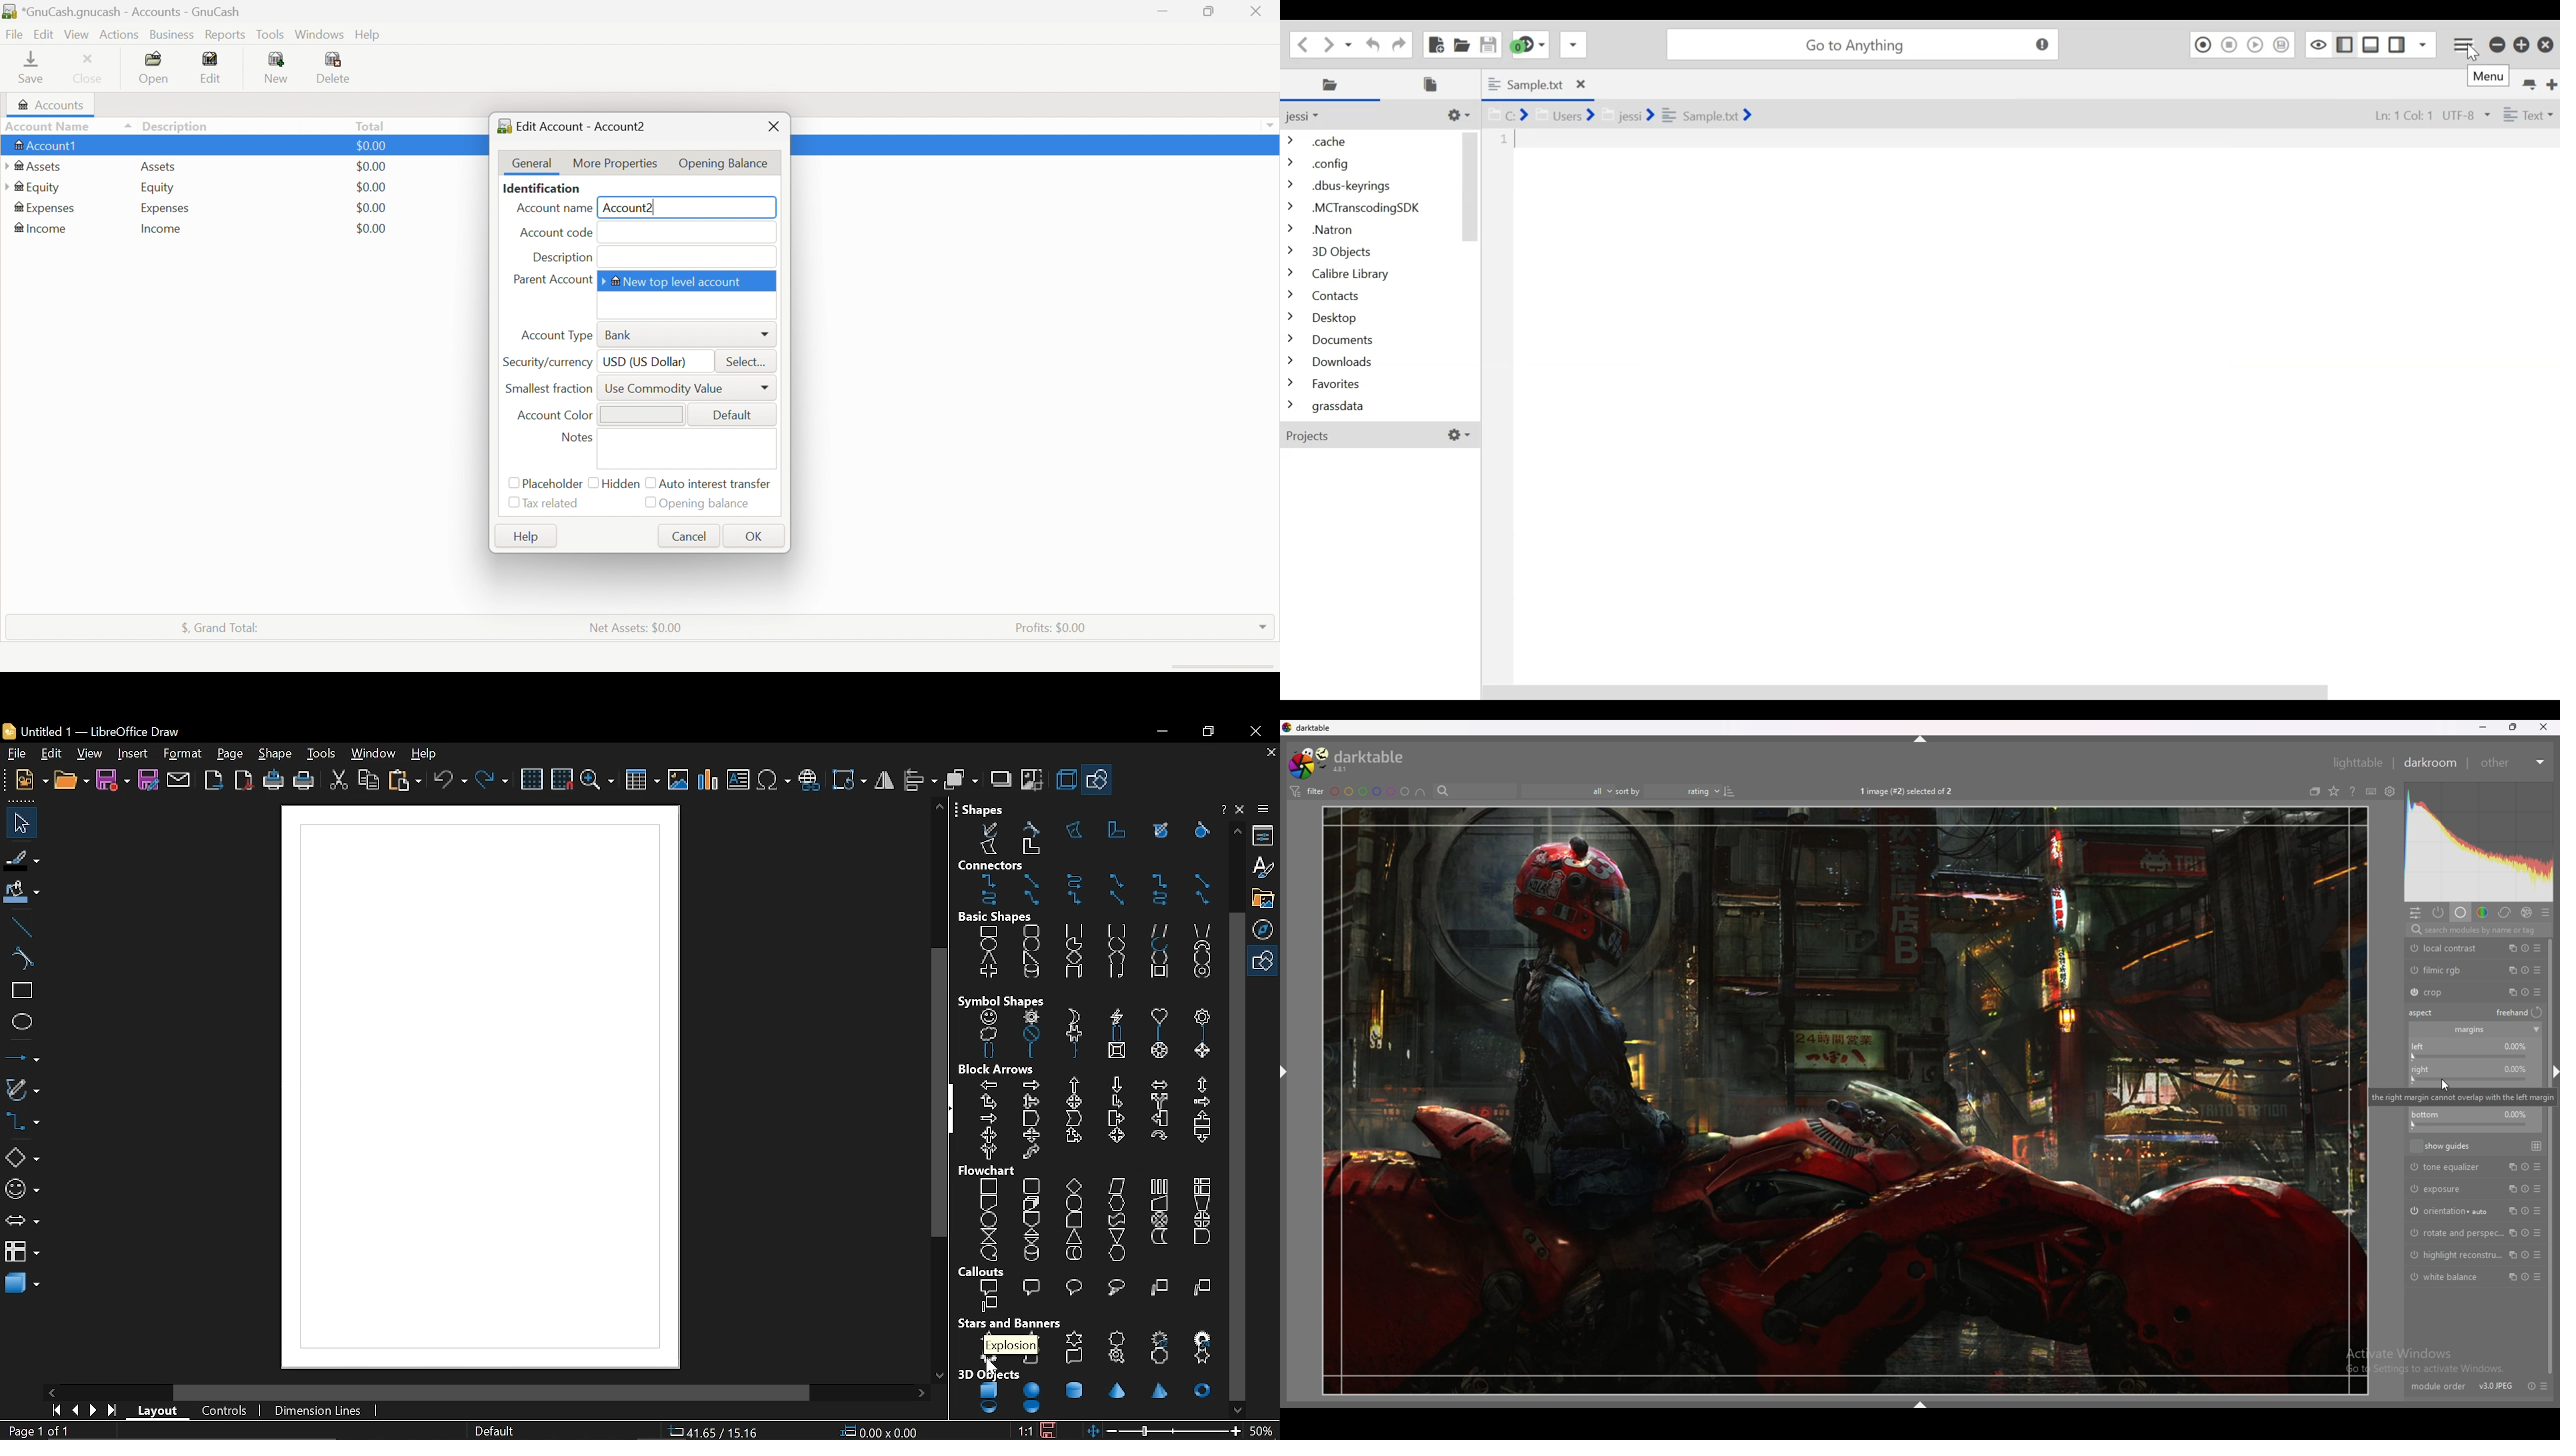  I want to click on controls, so click(229, 1411).